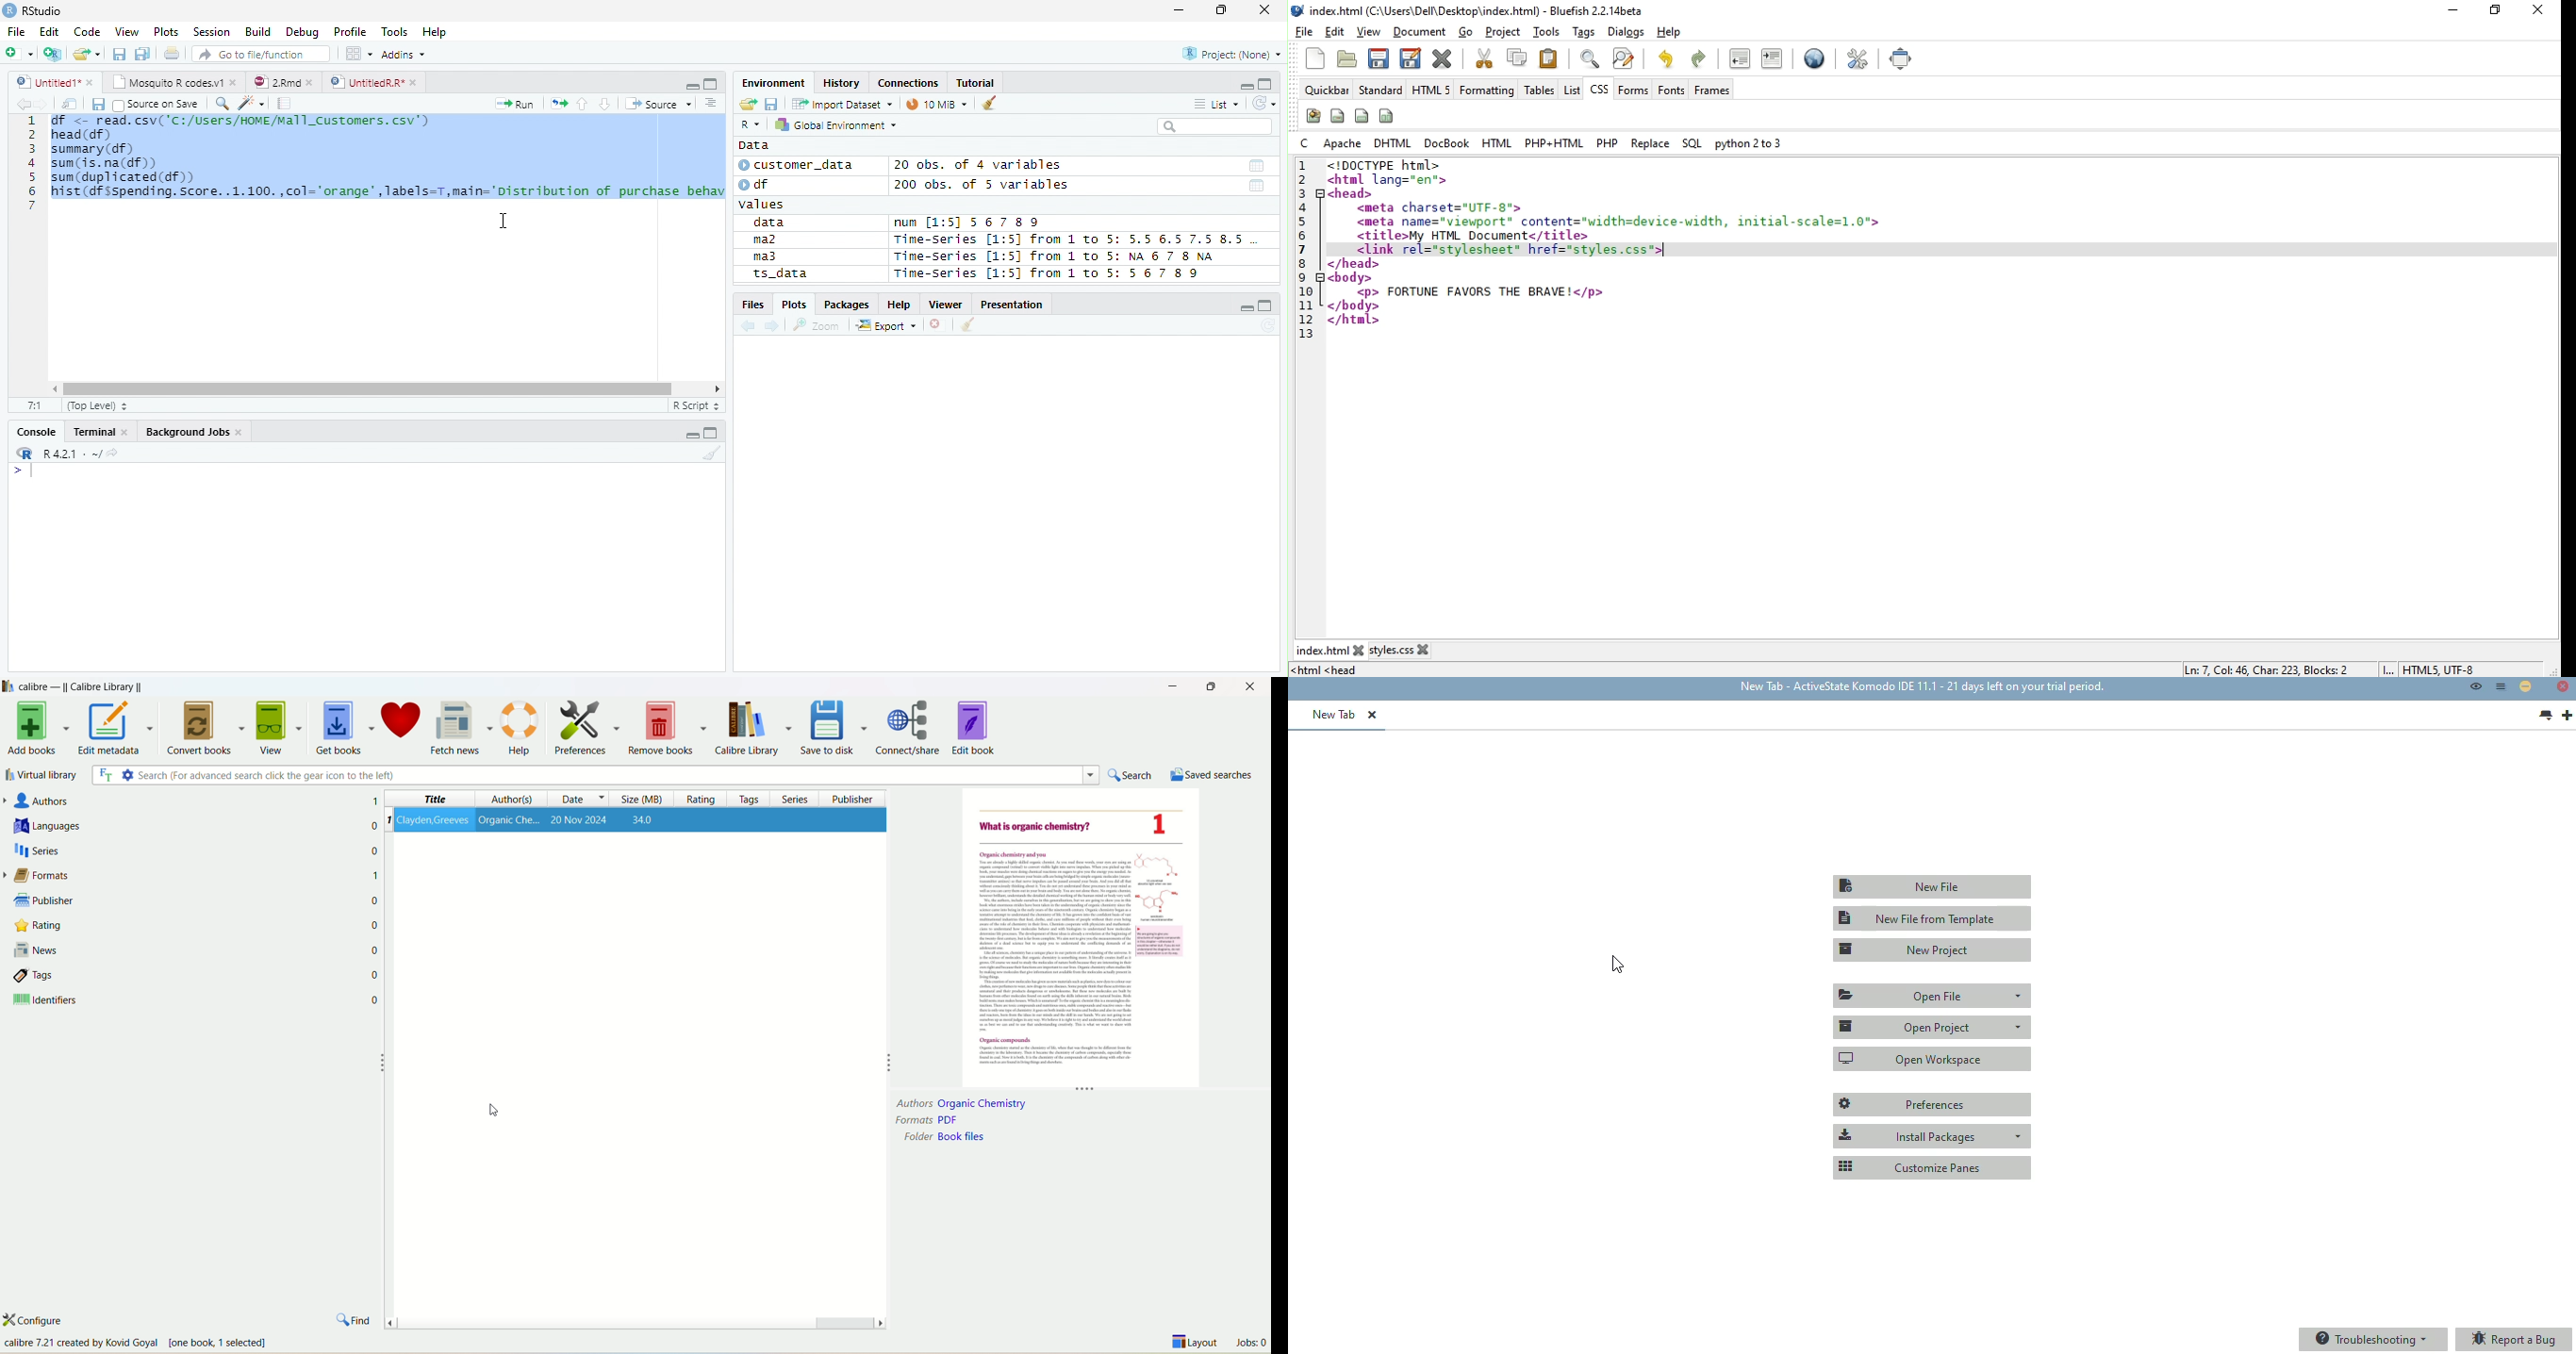 Image resolution: width=2576 pixels, height=1372 pixels. I want to click on Global Environment, so click(836, 124).